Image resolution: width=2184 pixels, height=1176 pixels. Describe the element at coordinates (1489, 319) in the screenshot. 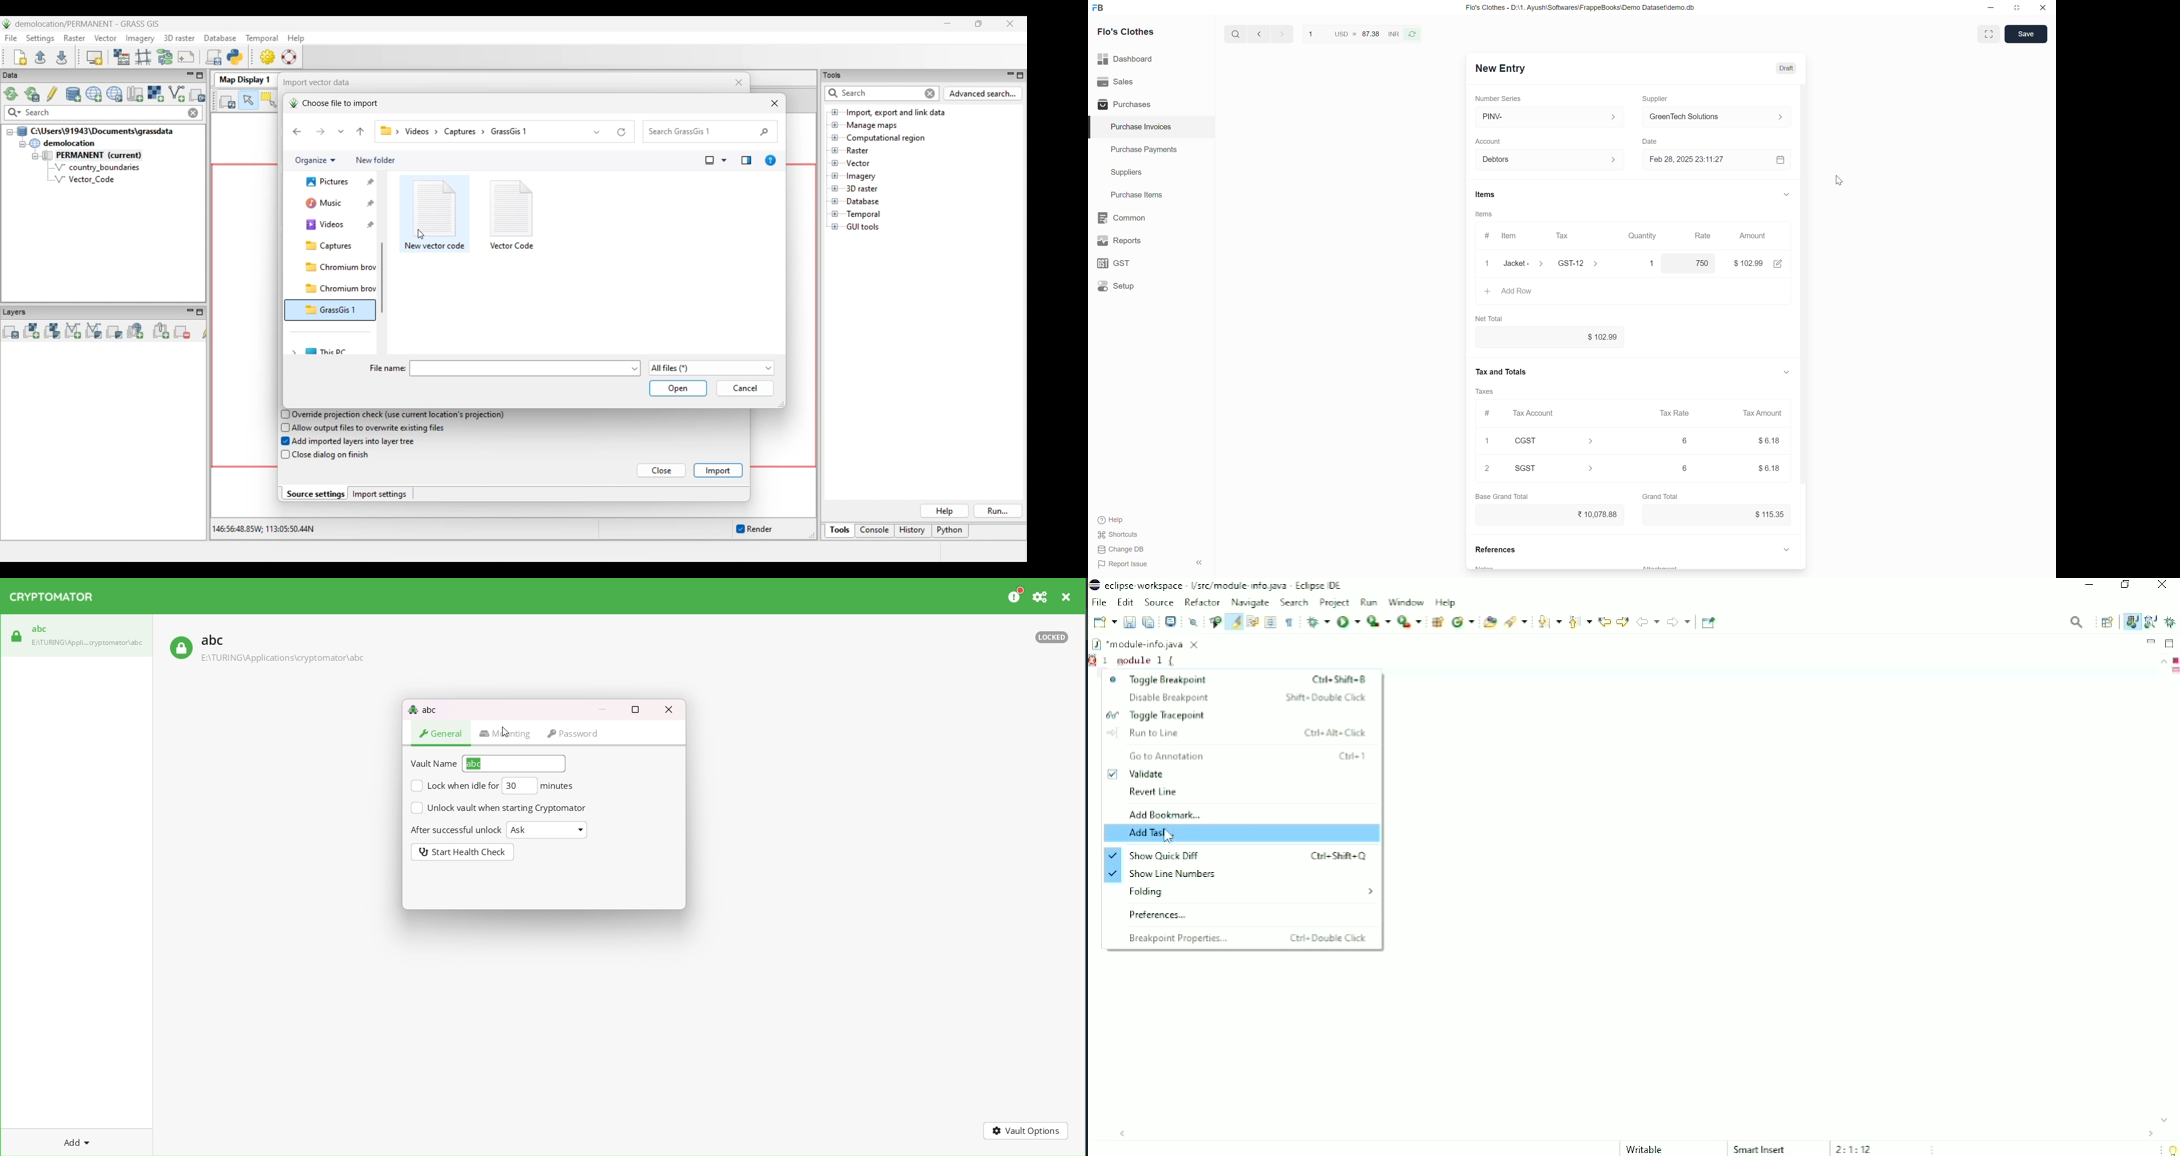

I see `Net Total` at that location.